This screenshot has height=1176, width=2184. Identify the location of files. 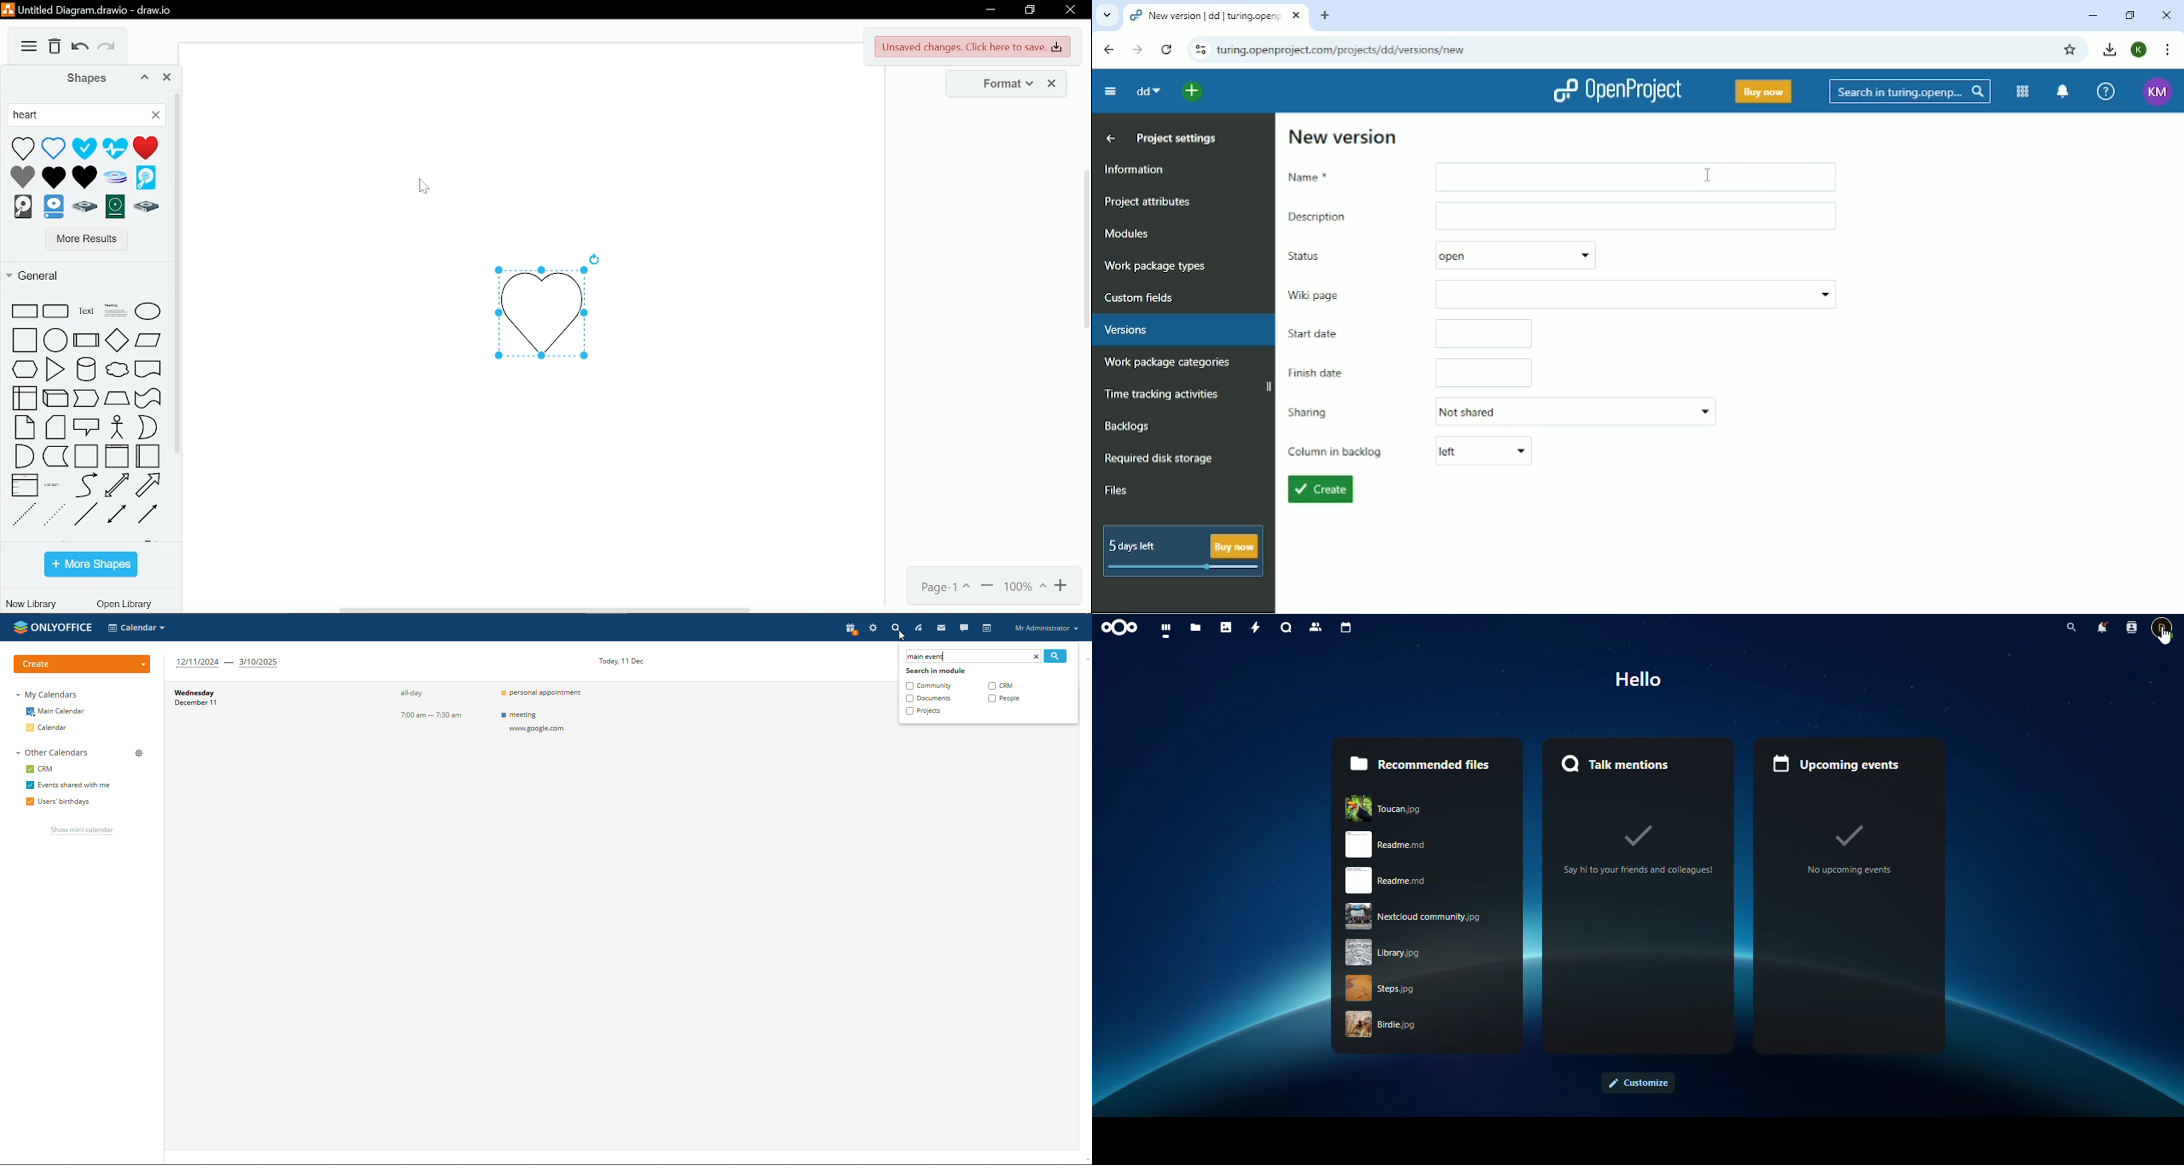
(1198, 629).